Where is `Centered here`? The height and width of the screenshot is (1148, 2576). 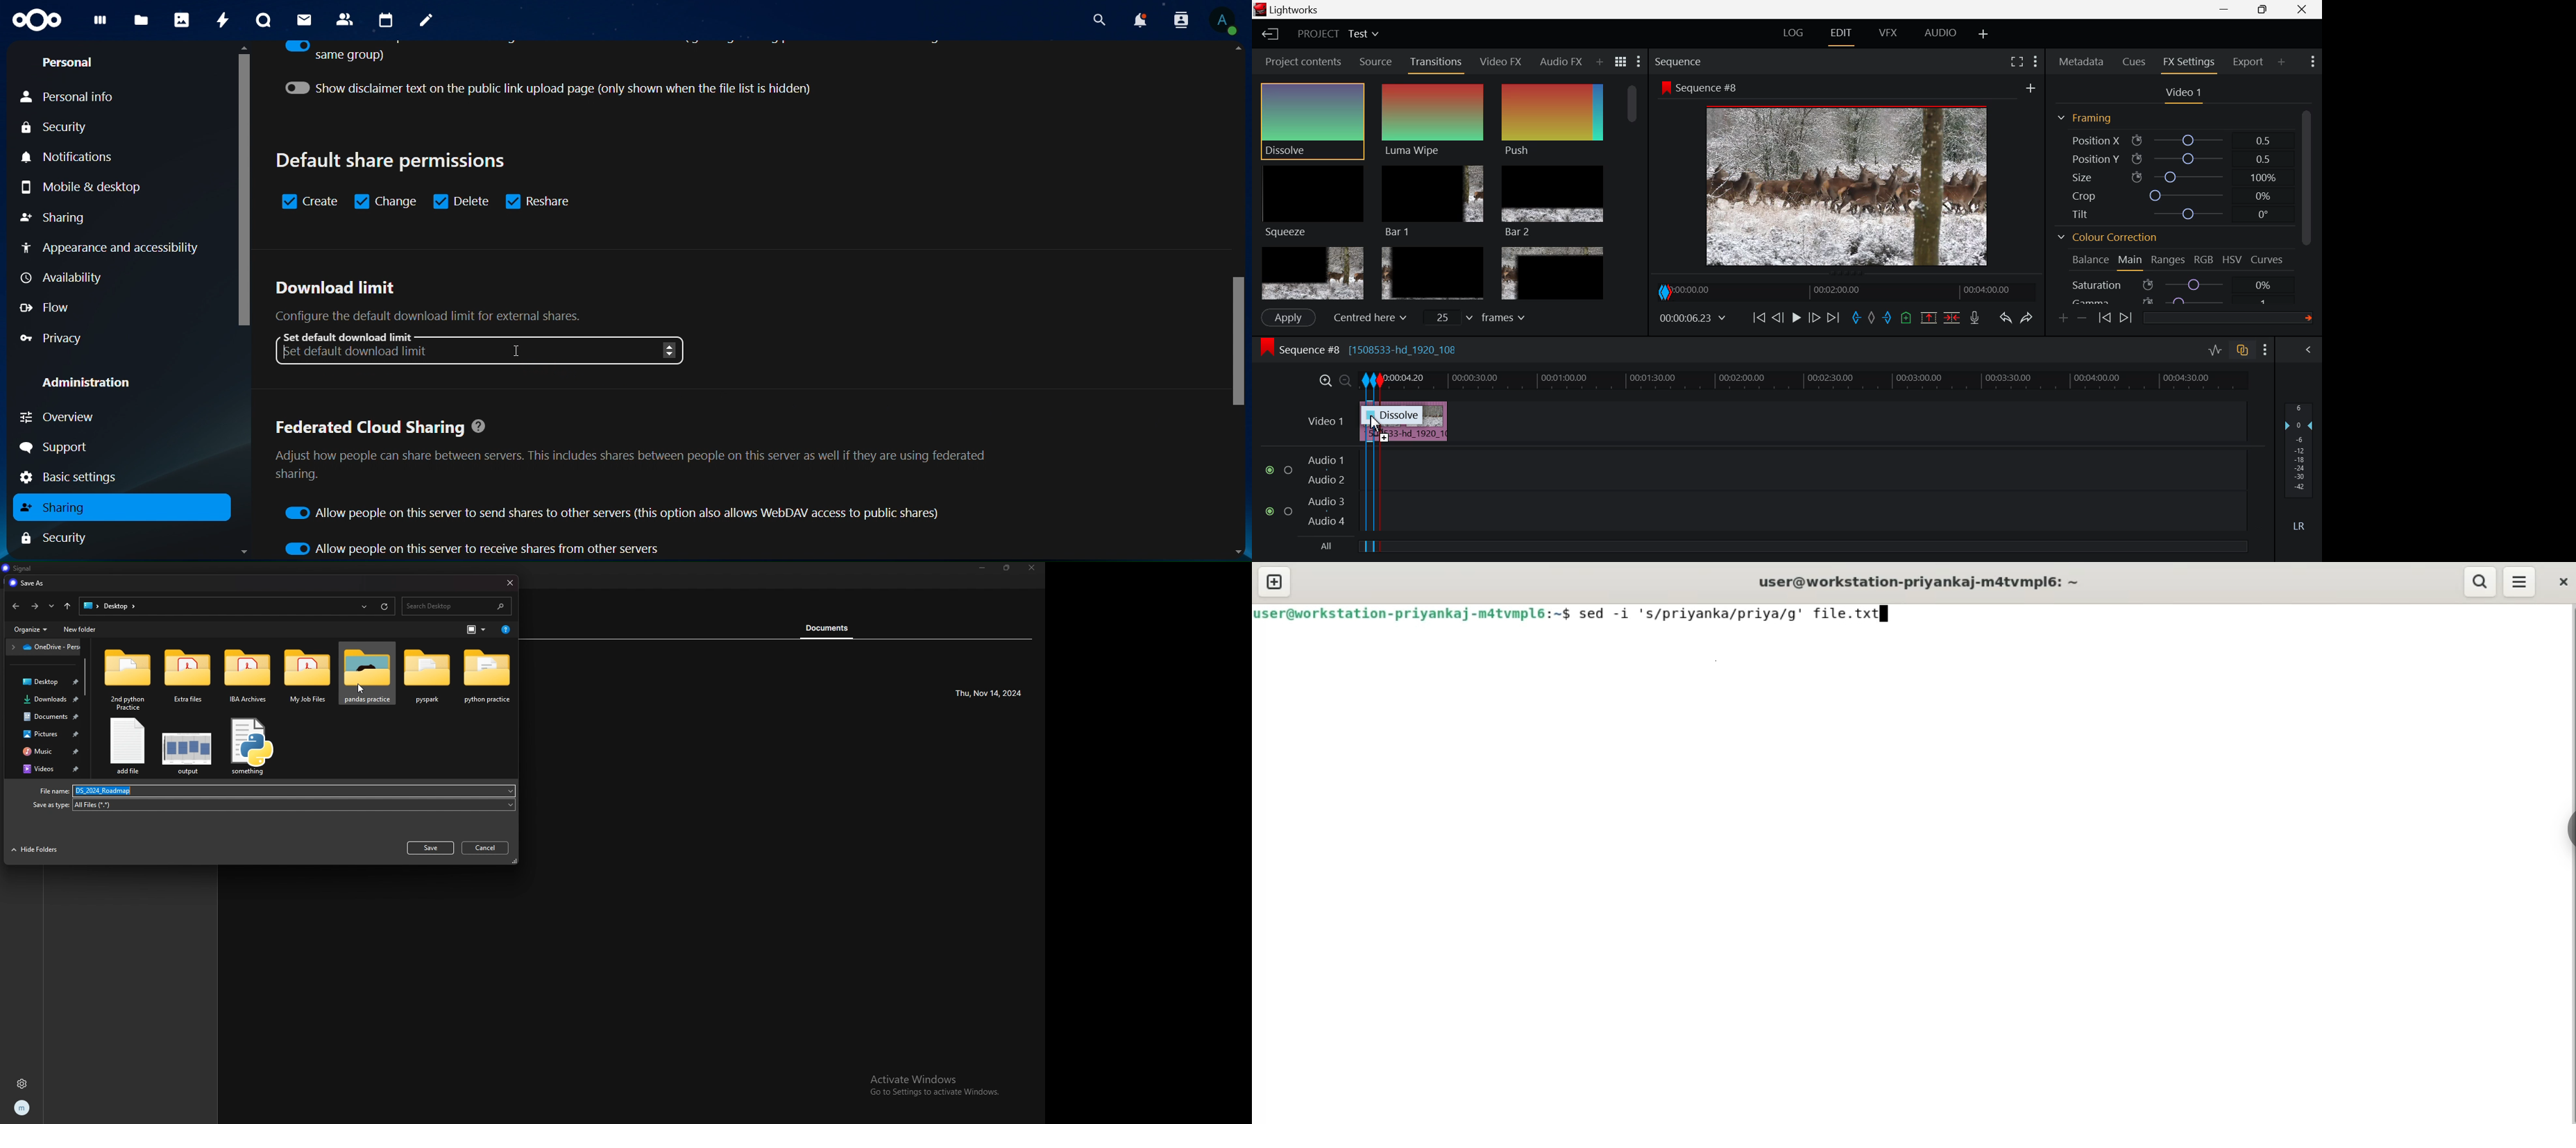 Centered here is located at coordinates (1367, 318).